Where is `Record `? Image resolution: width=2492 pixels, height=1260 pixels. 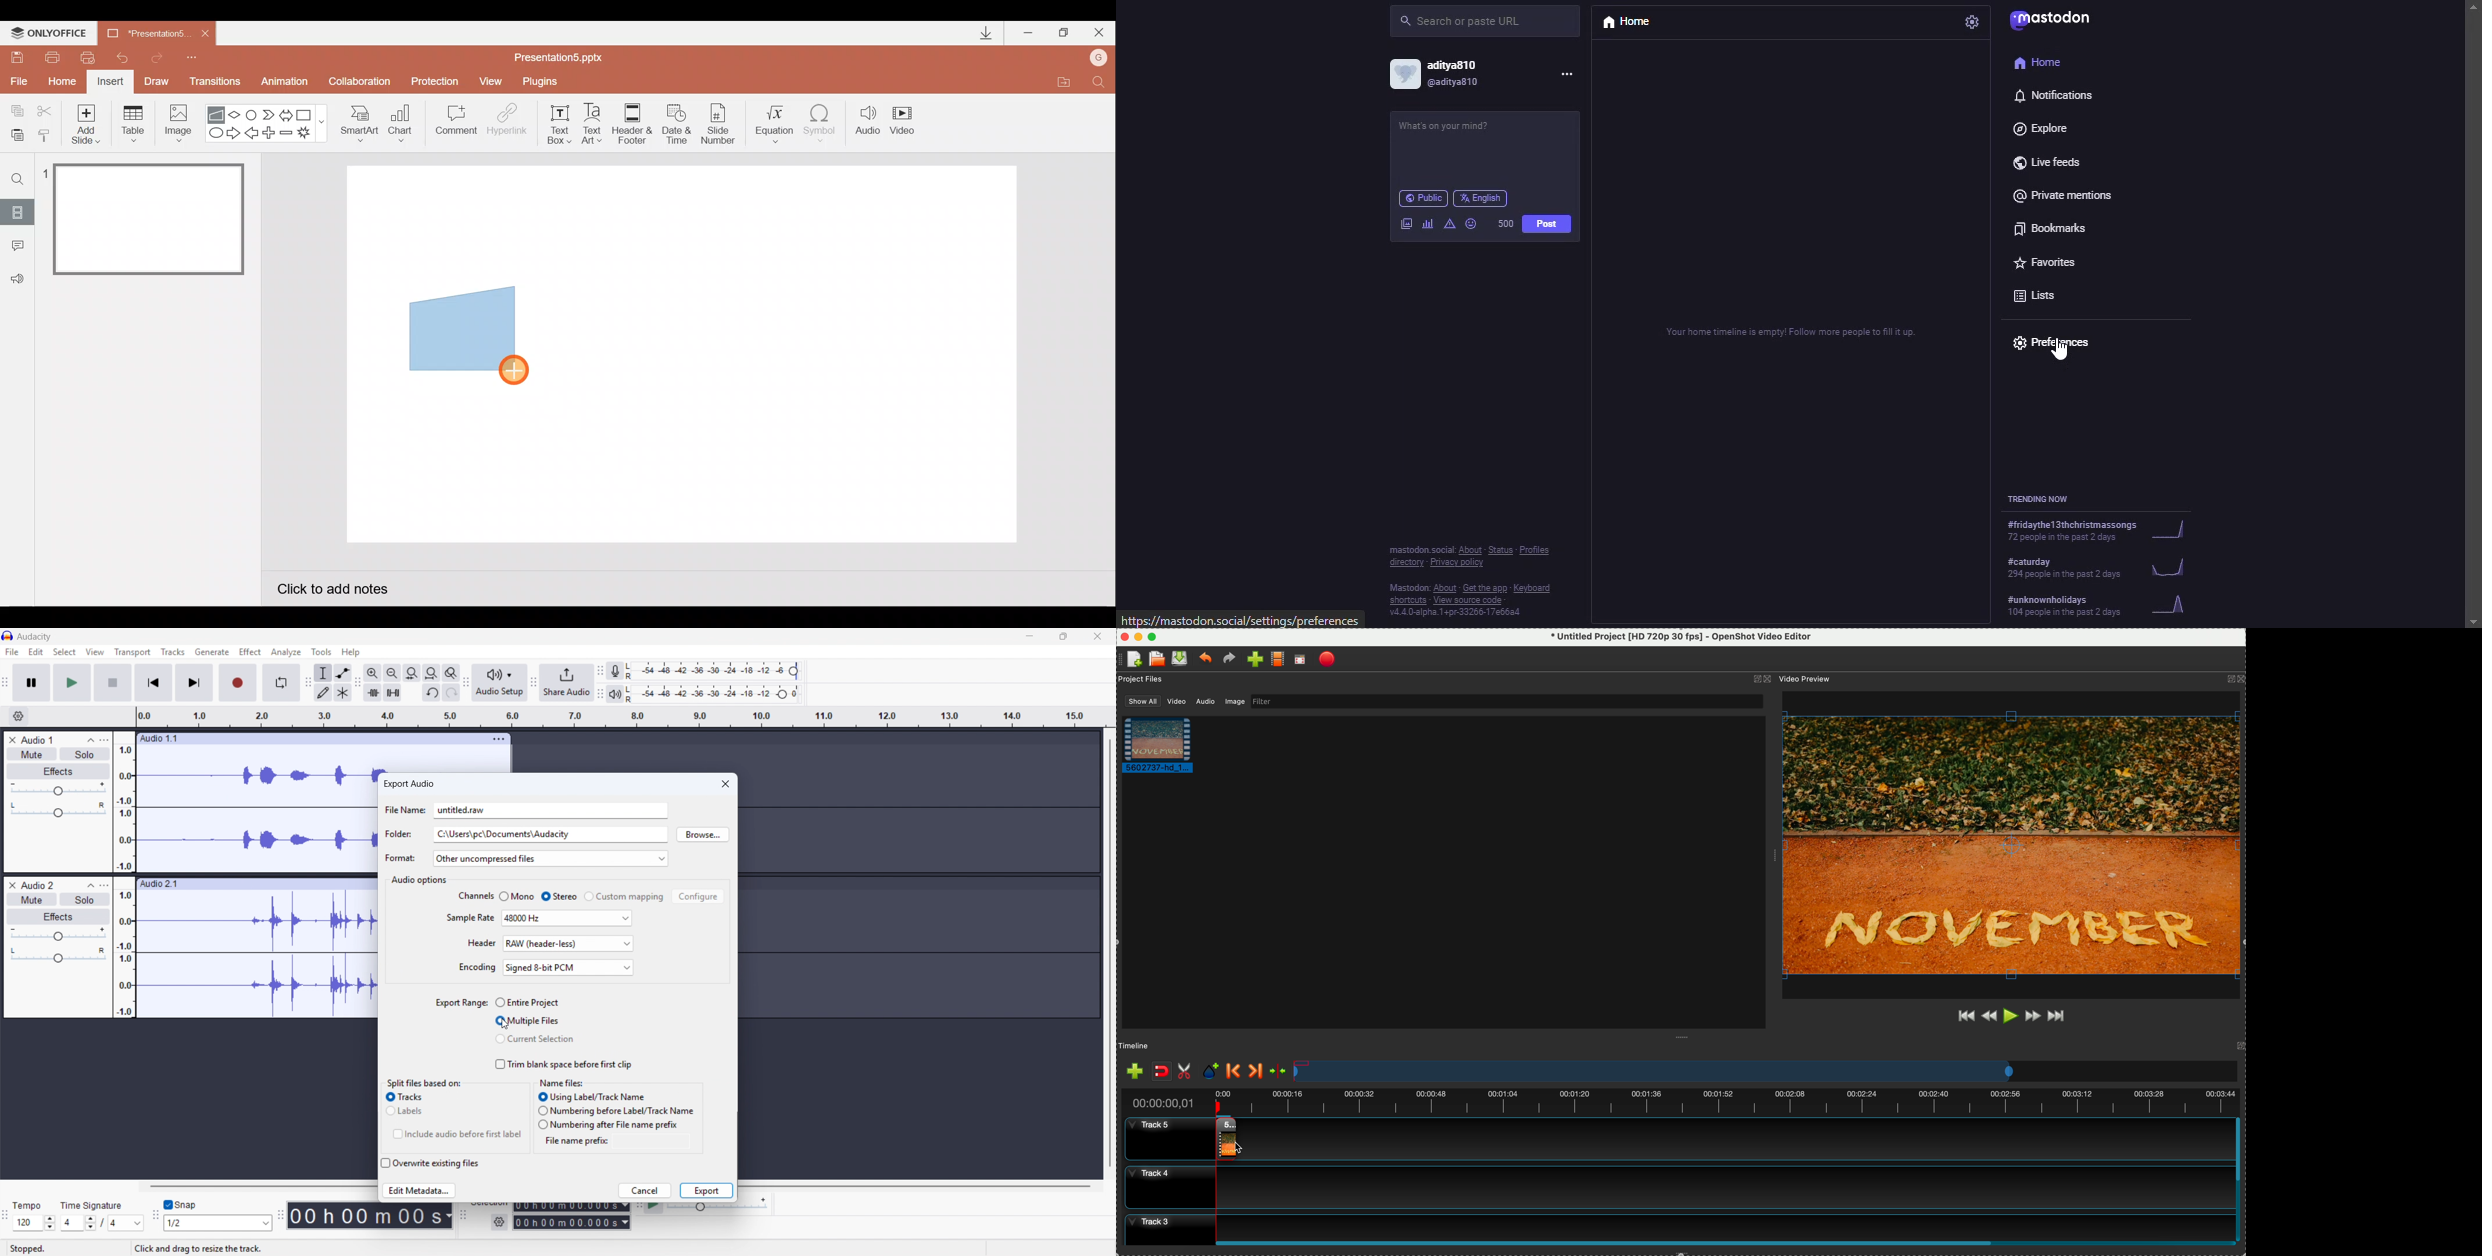
Record  is located at coordinates (237, 683).